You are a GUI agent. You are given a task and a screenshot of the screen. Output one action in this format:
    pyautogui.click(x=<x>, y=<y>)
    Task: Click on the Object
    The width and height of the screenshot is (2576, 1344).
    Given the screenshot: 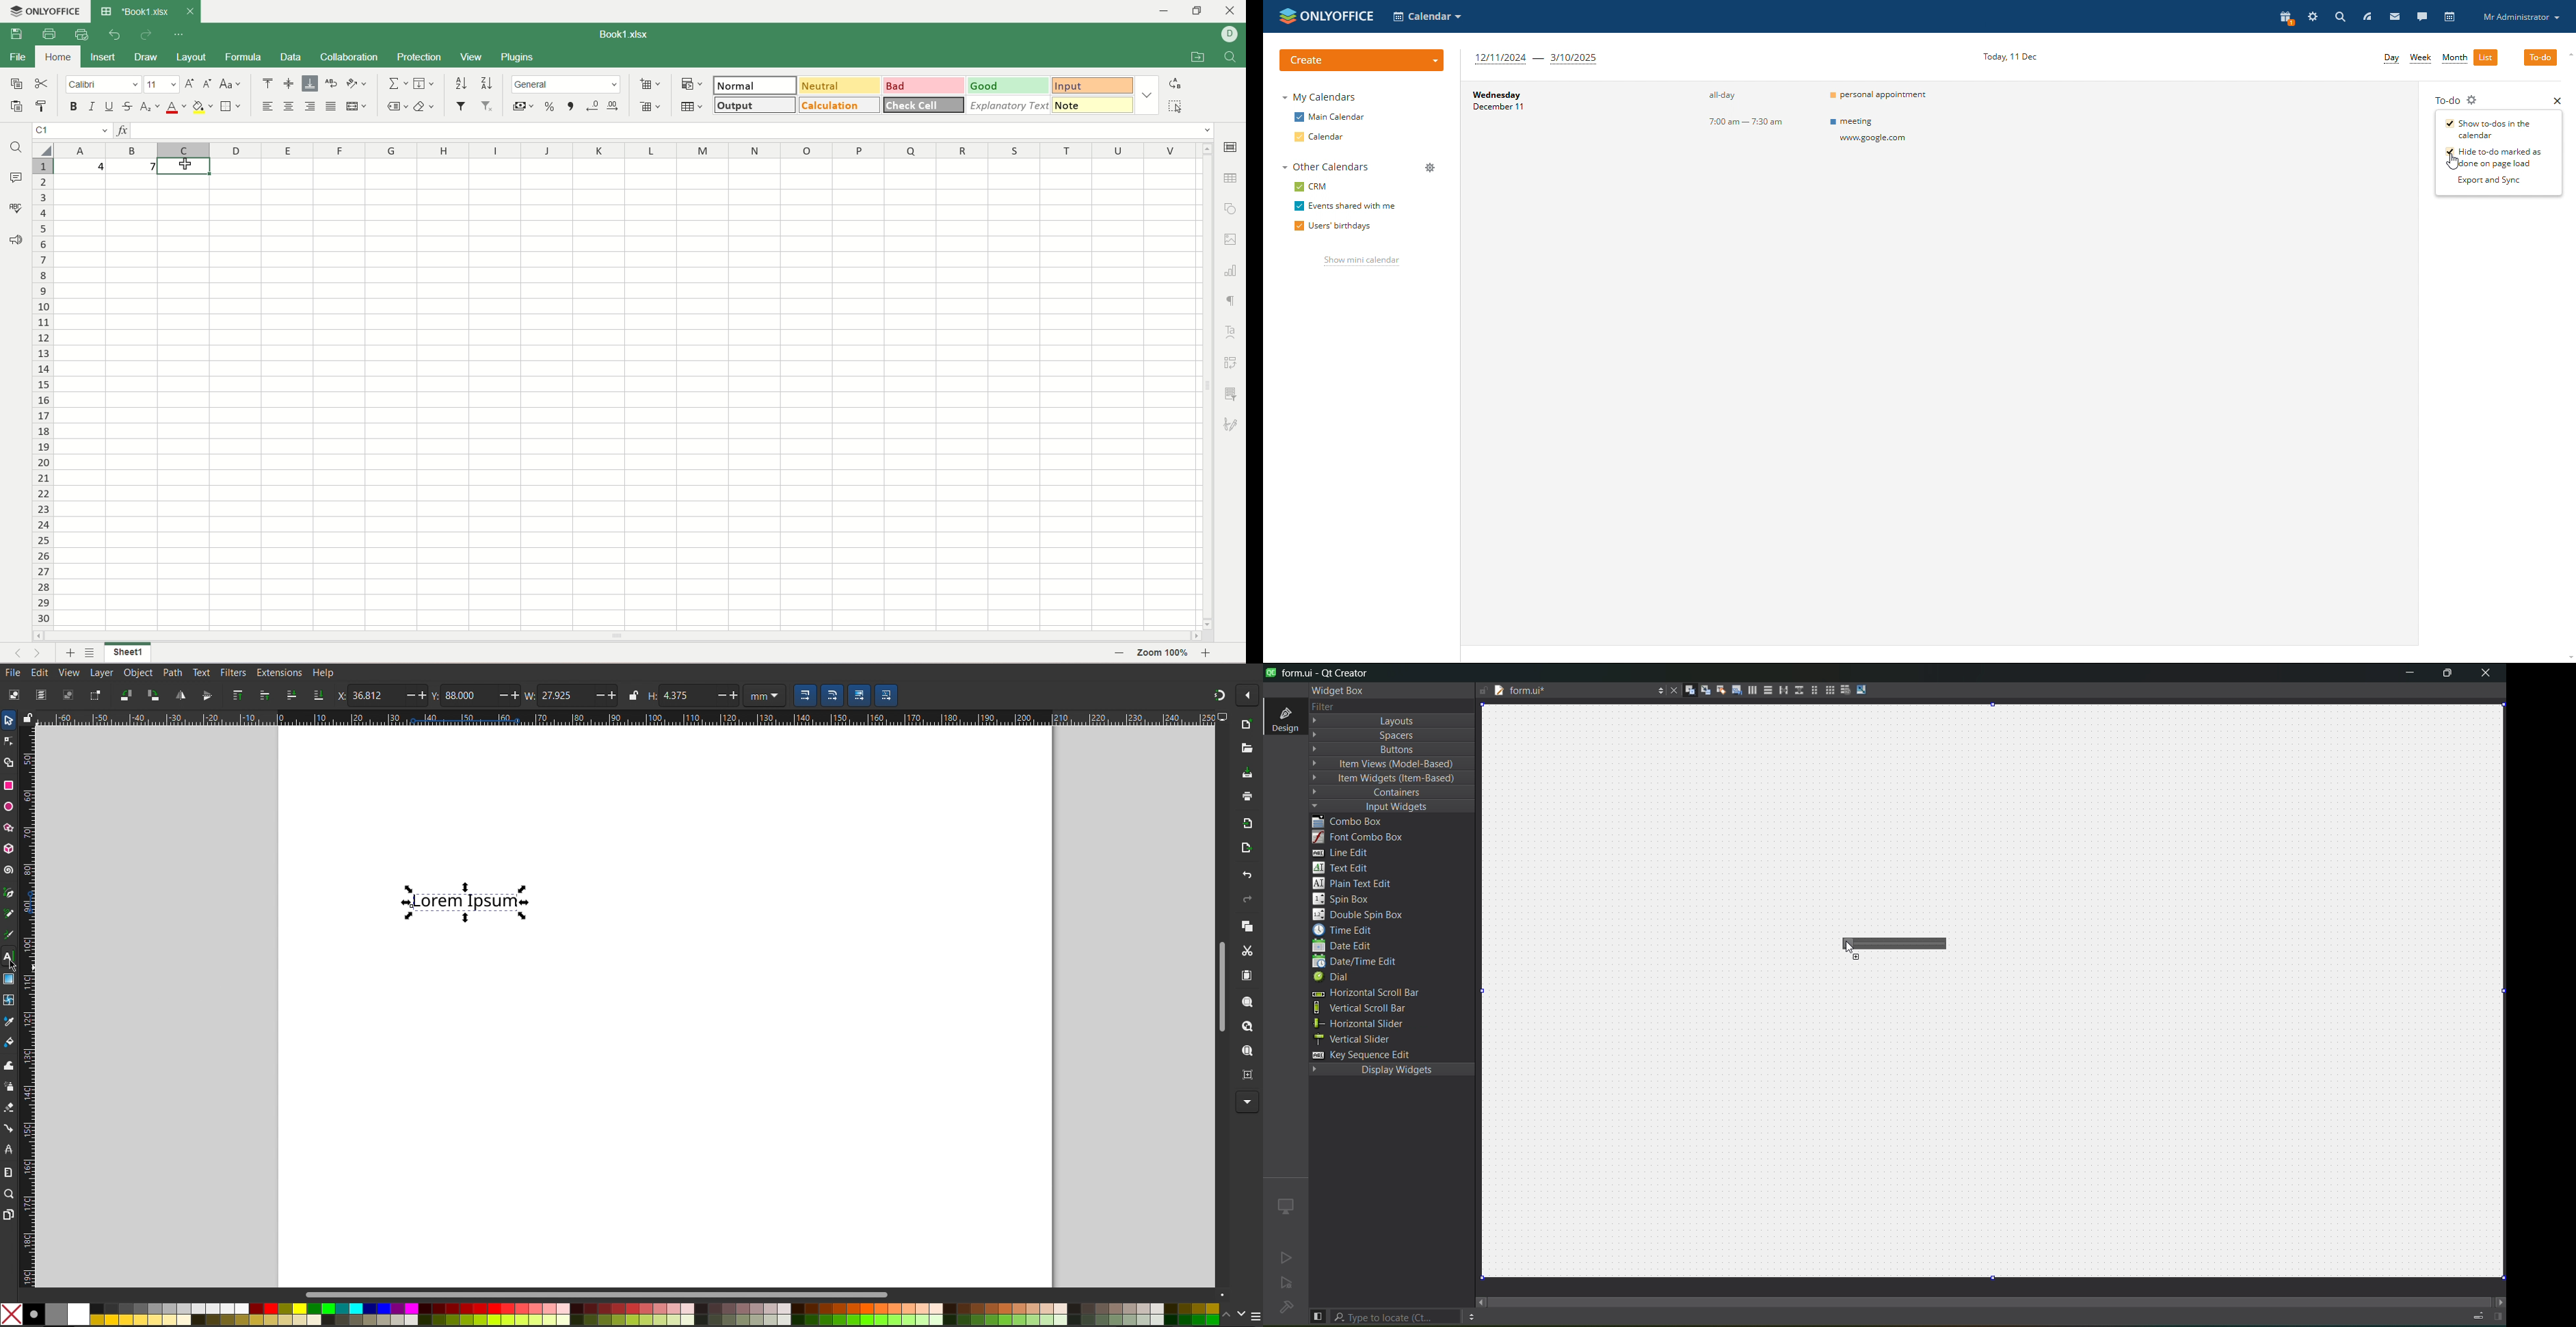 What is the action you would take?
    pyautogui.click(x=138, y=671)
    